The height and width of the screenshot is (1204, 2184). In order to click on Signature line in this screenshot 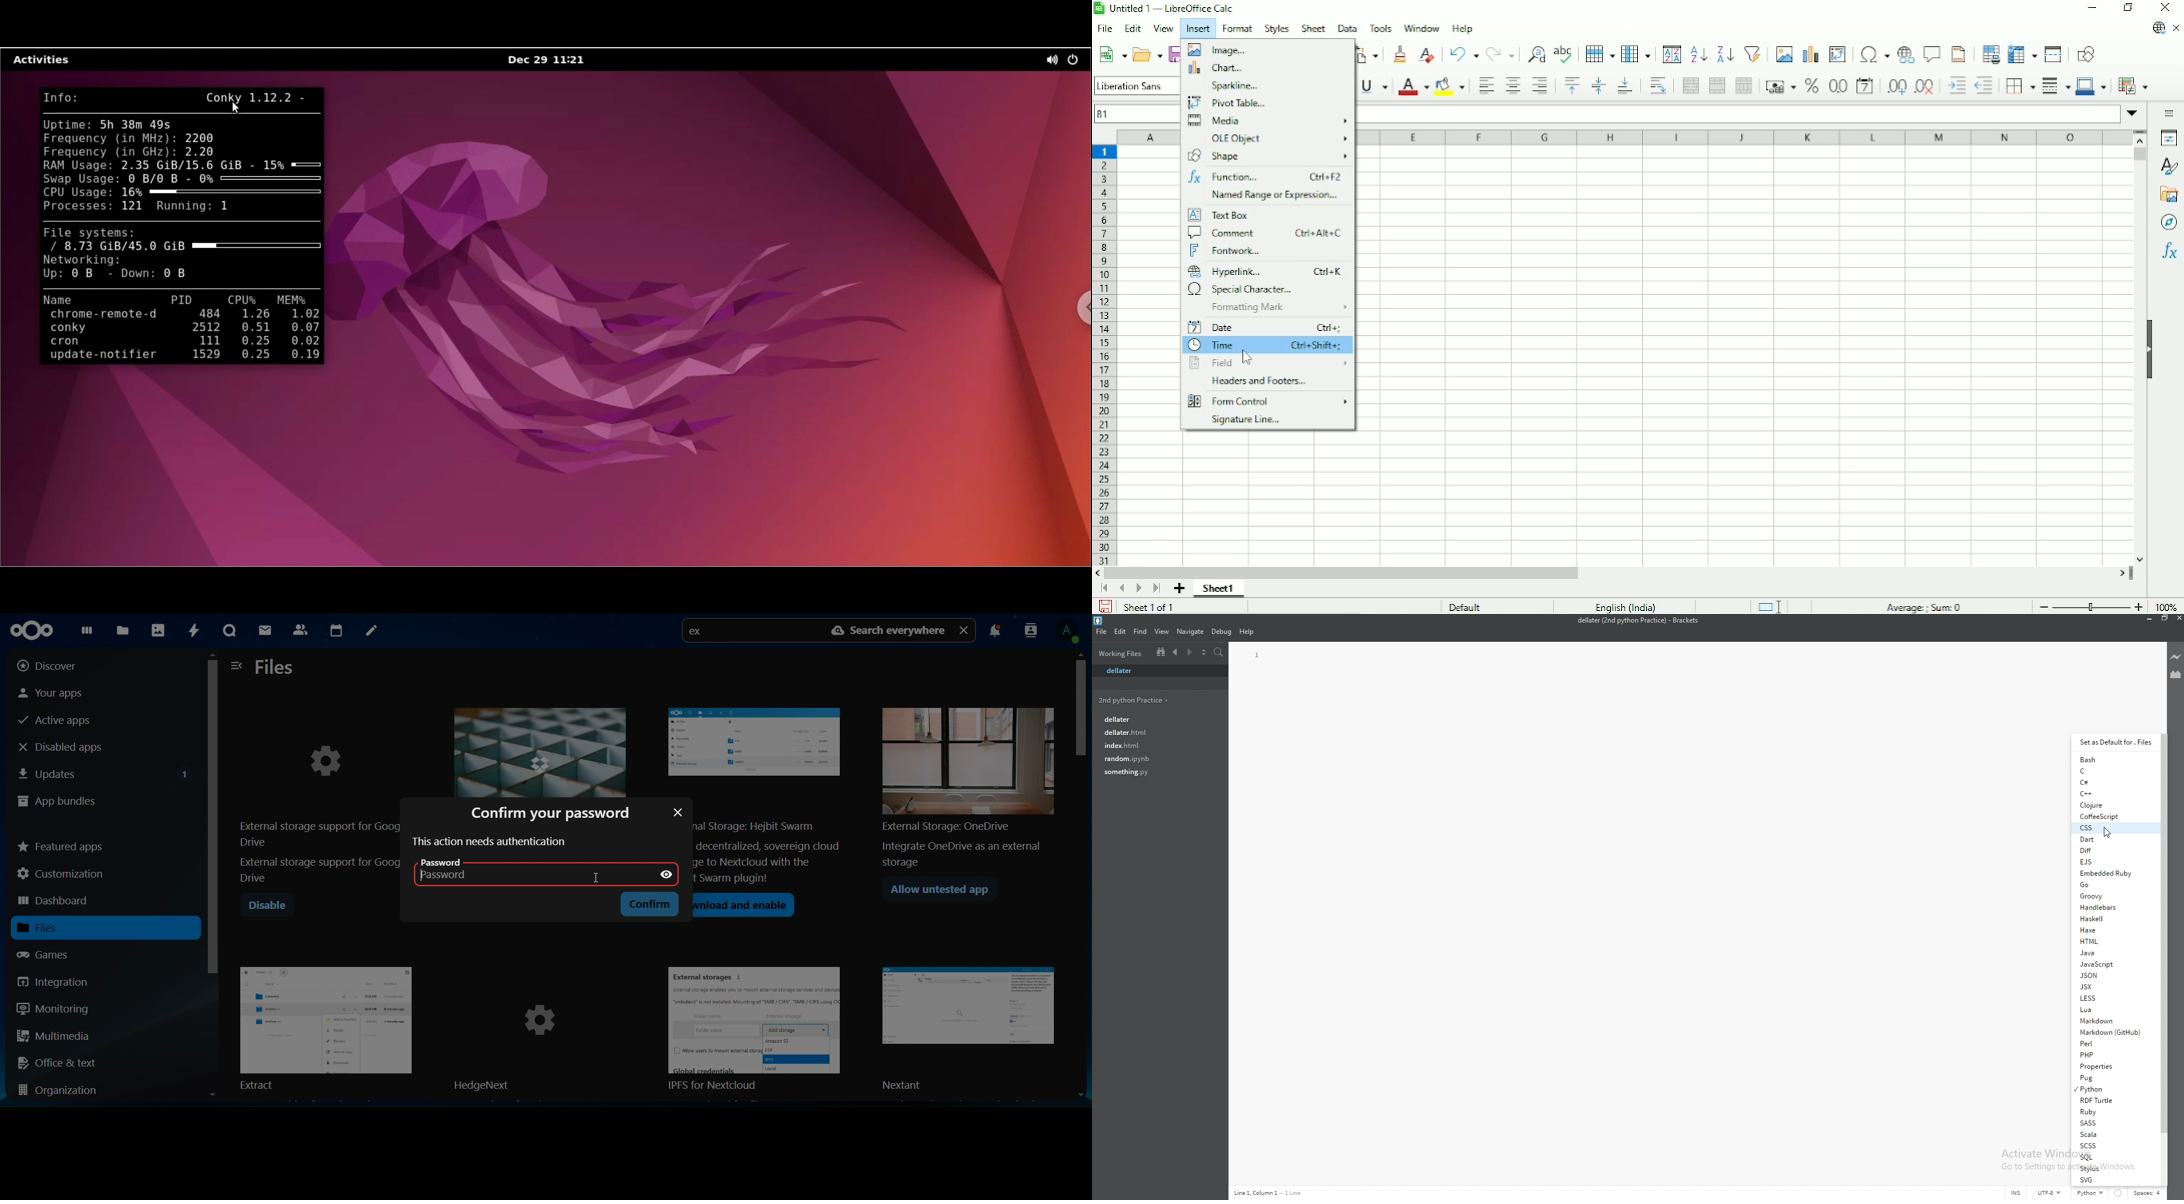, I will do `click(1252, 420)`.